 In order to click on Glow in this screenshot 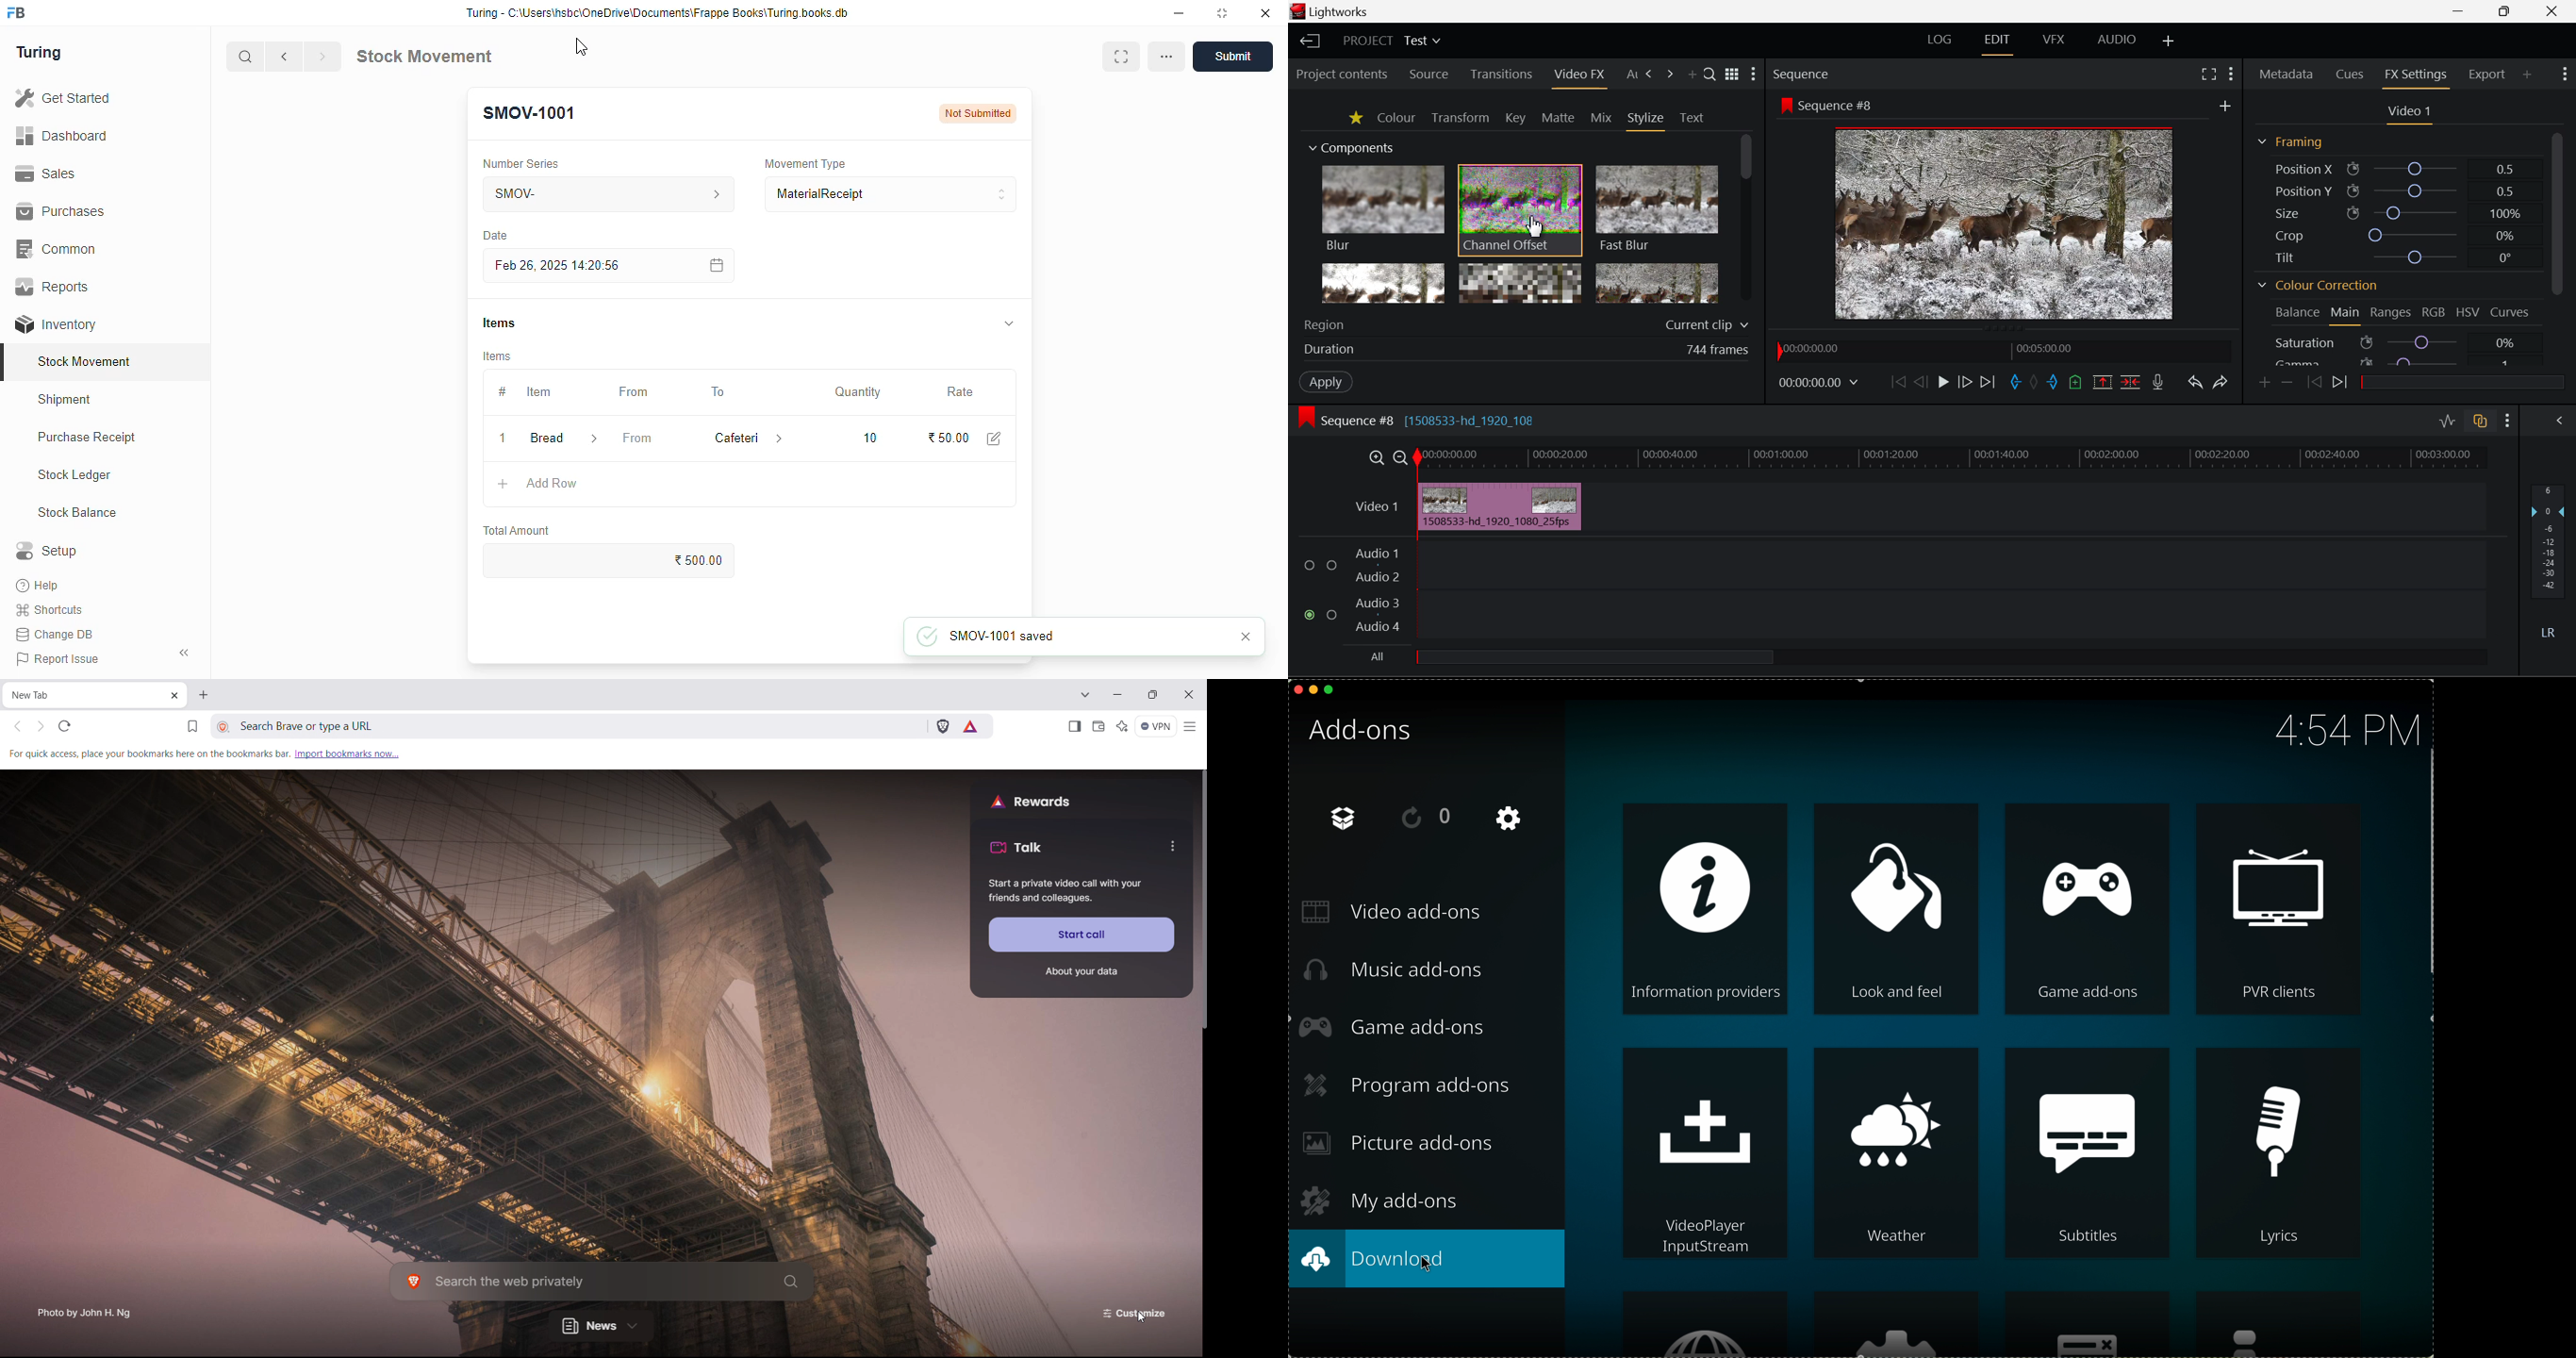, I will do `click(1381, 282)`.